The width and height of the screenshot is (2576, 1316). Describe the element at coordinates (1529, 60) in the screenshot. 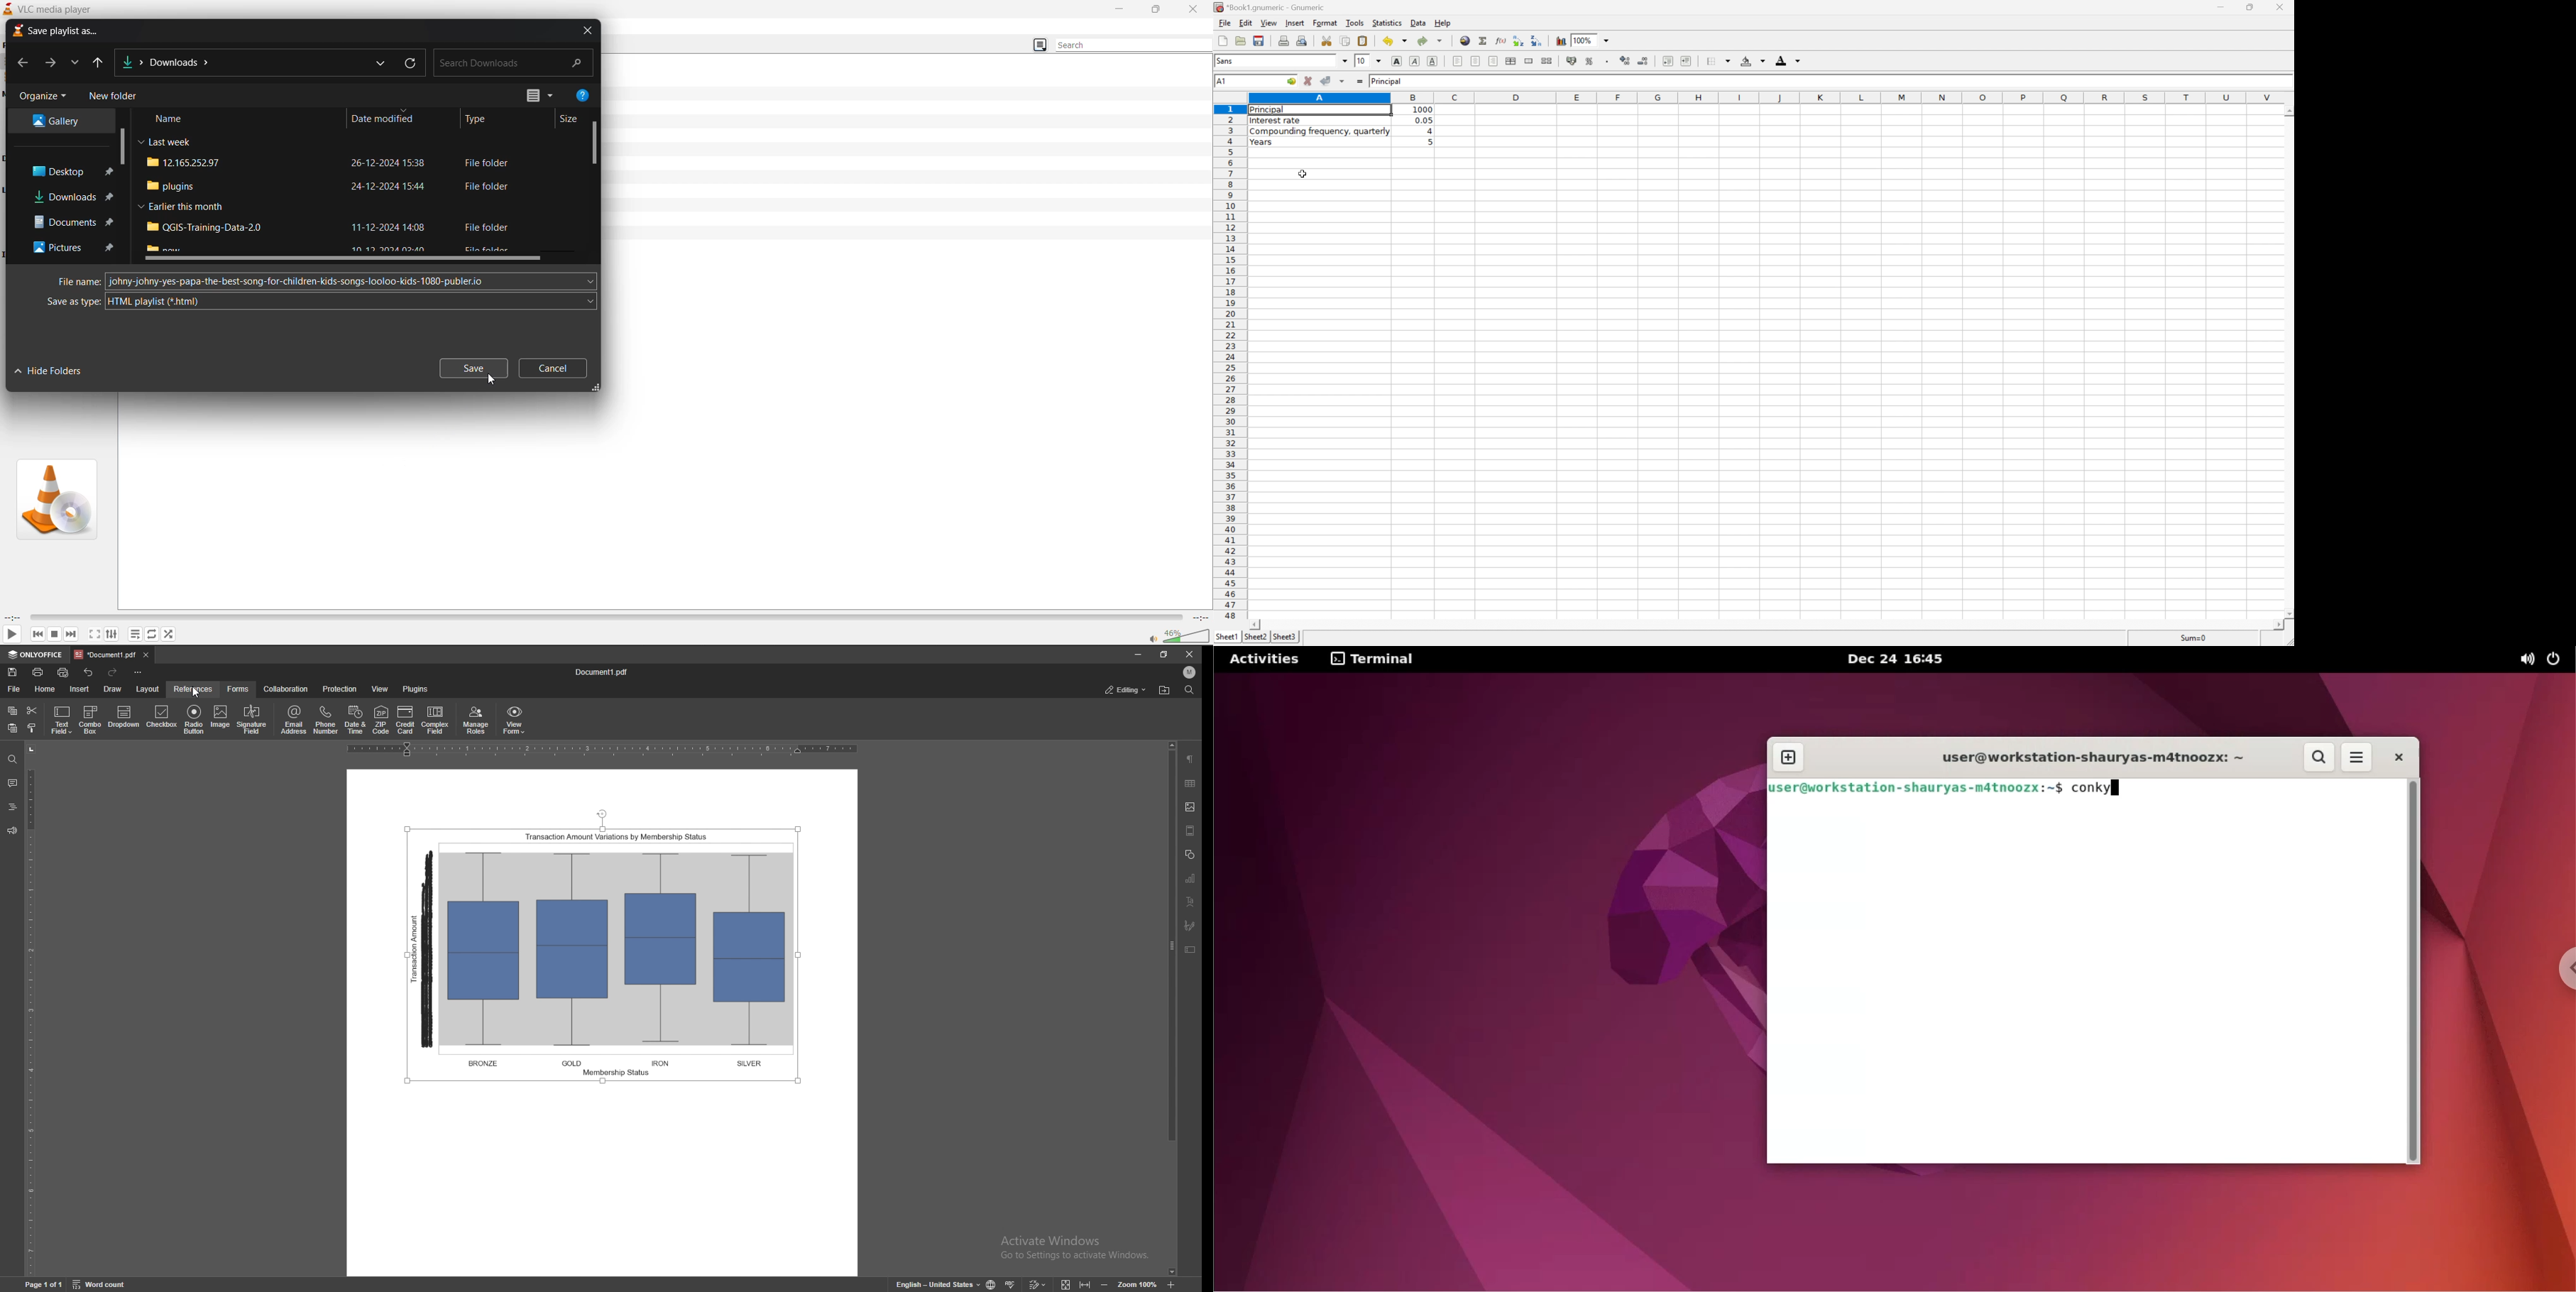

I see `merge range of cells` at that location.